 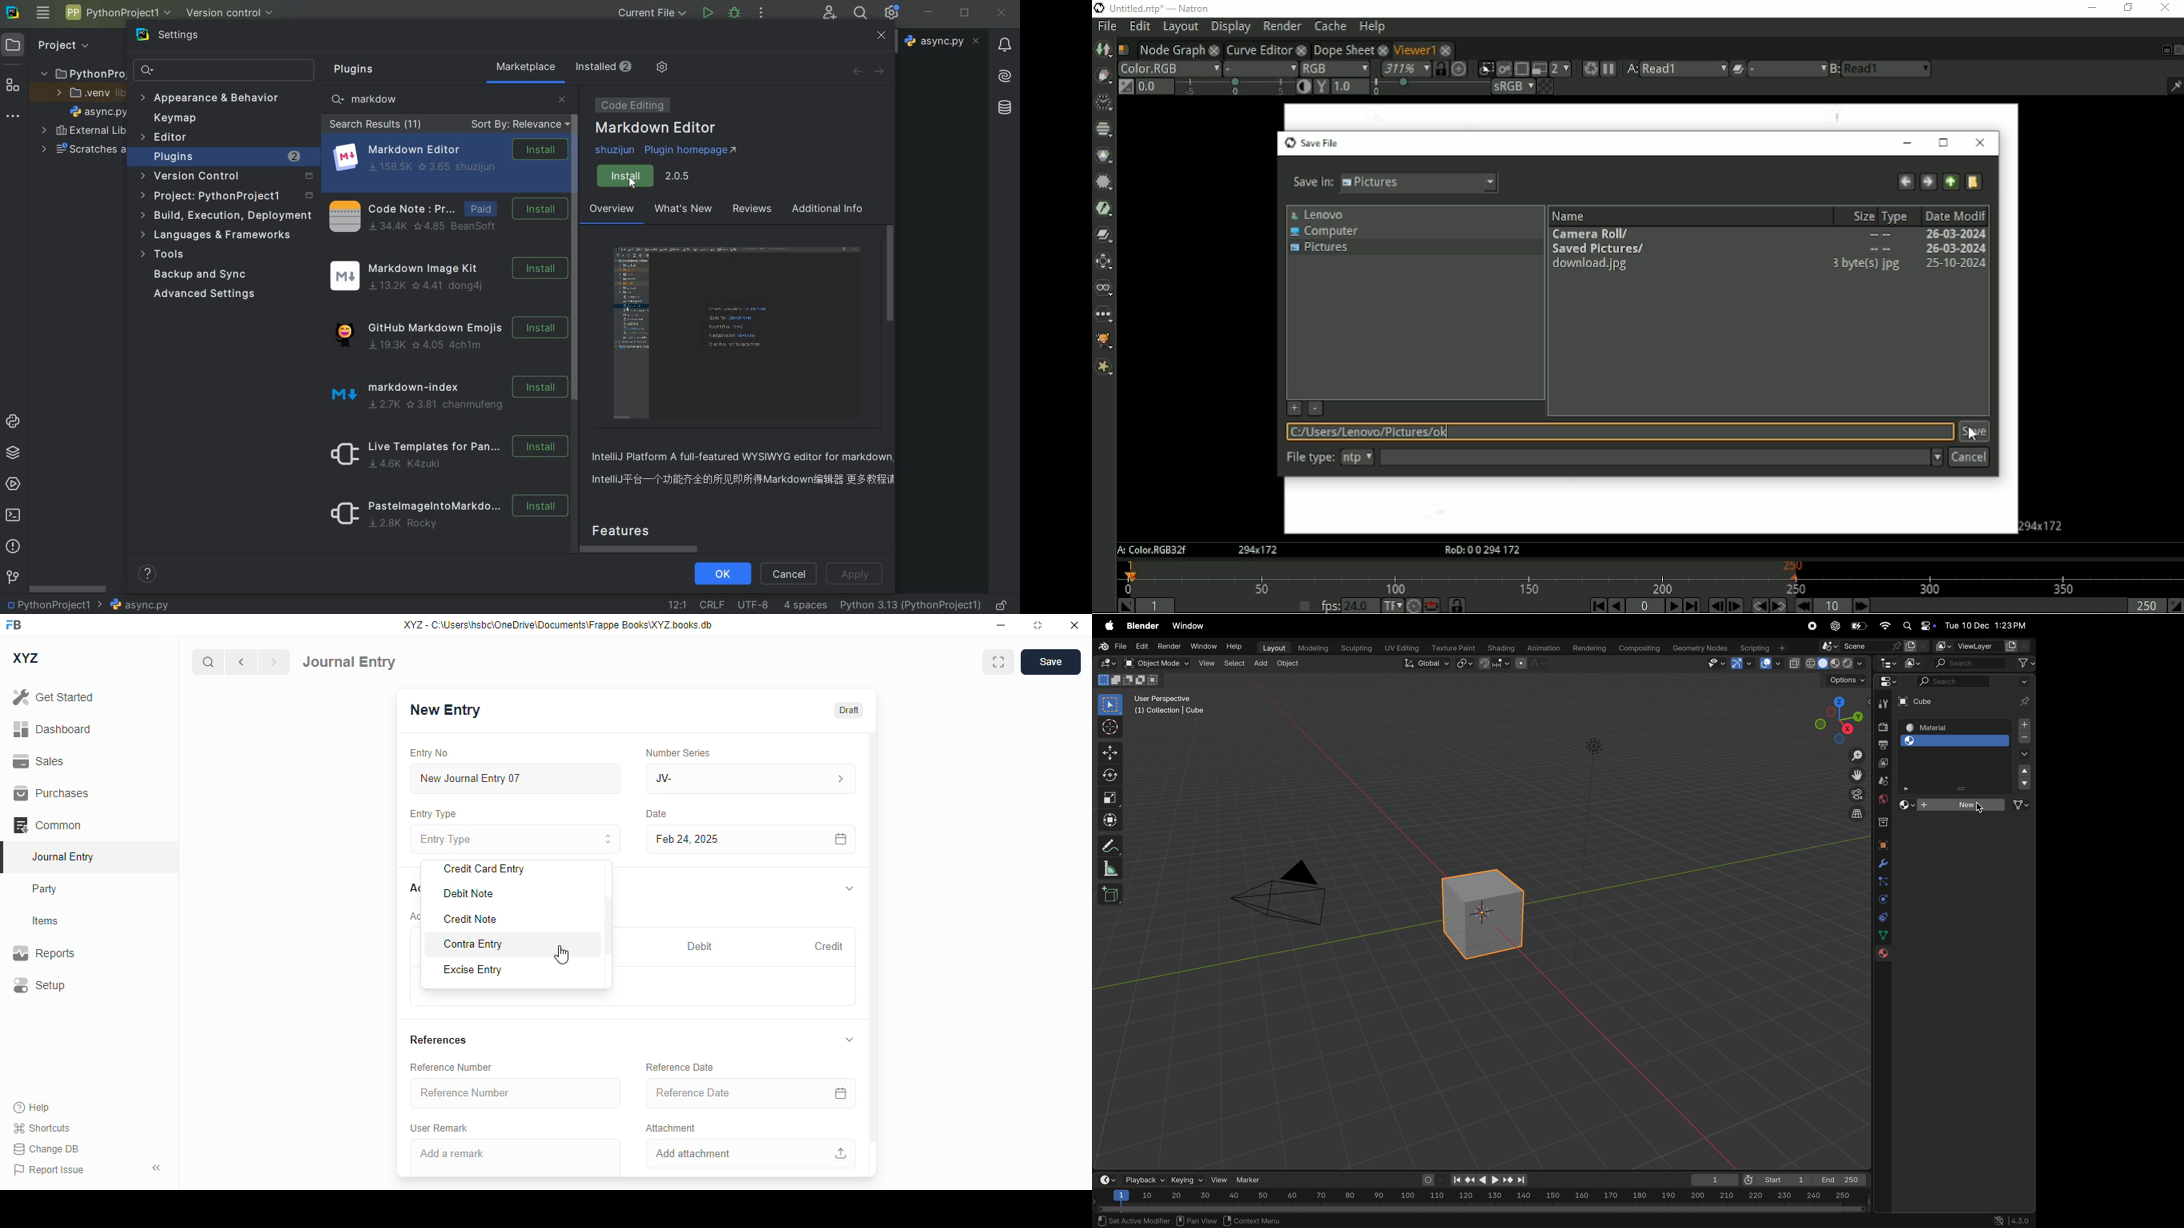 I want to click on accounts, so click(x=413, y=889).